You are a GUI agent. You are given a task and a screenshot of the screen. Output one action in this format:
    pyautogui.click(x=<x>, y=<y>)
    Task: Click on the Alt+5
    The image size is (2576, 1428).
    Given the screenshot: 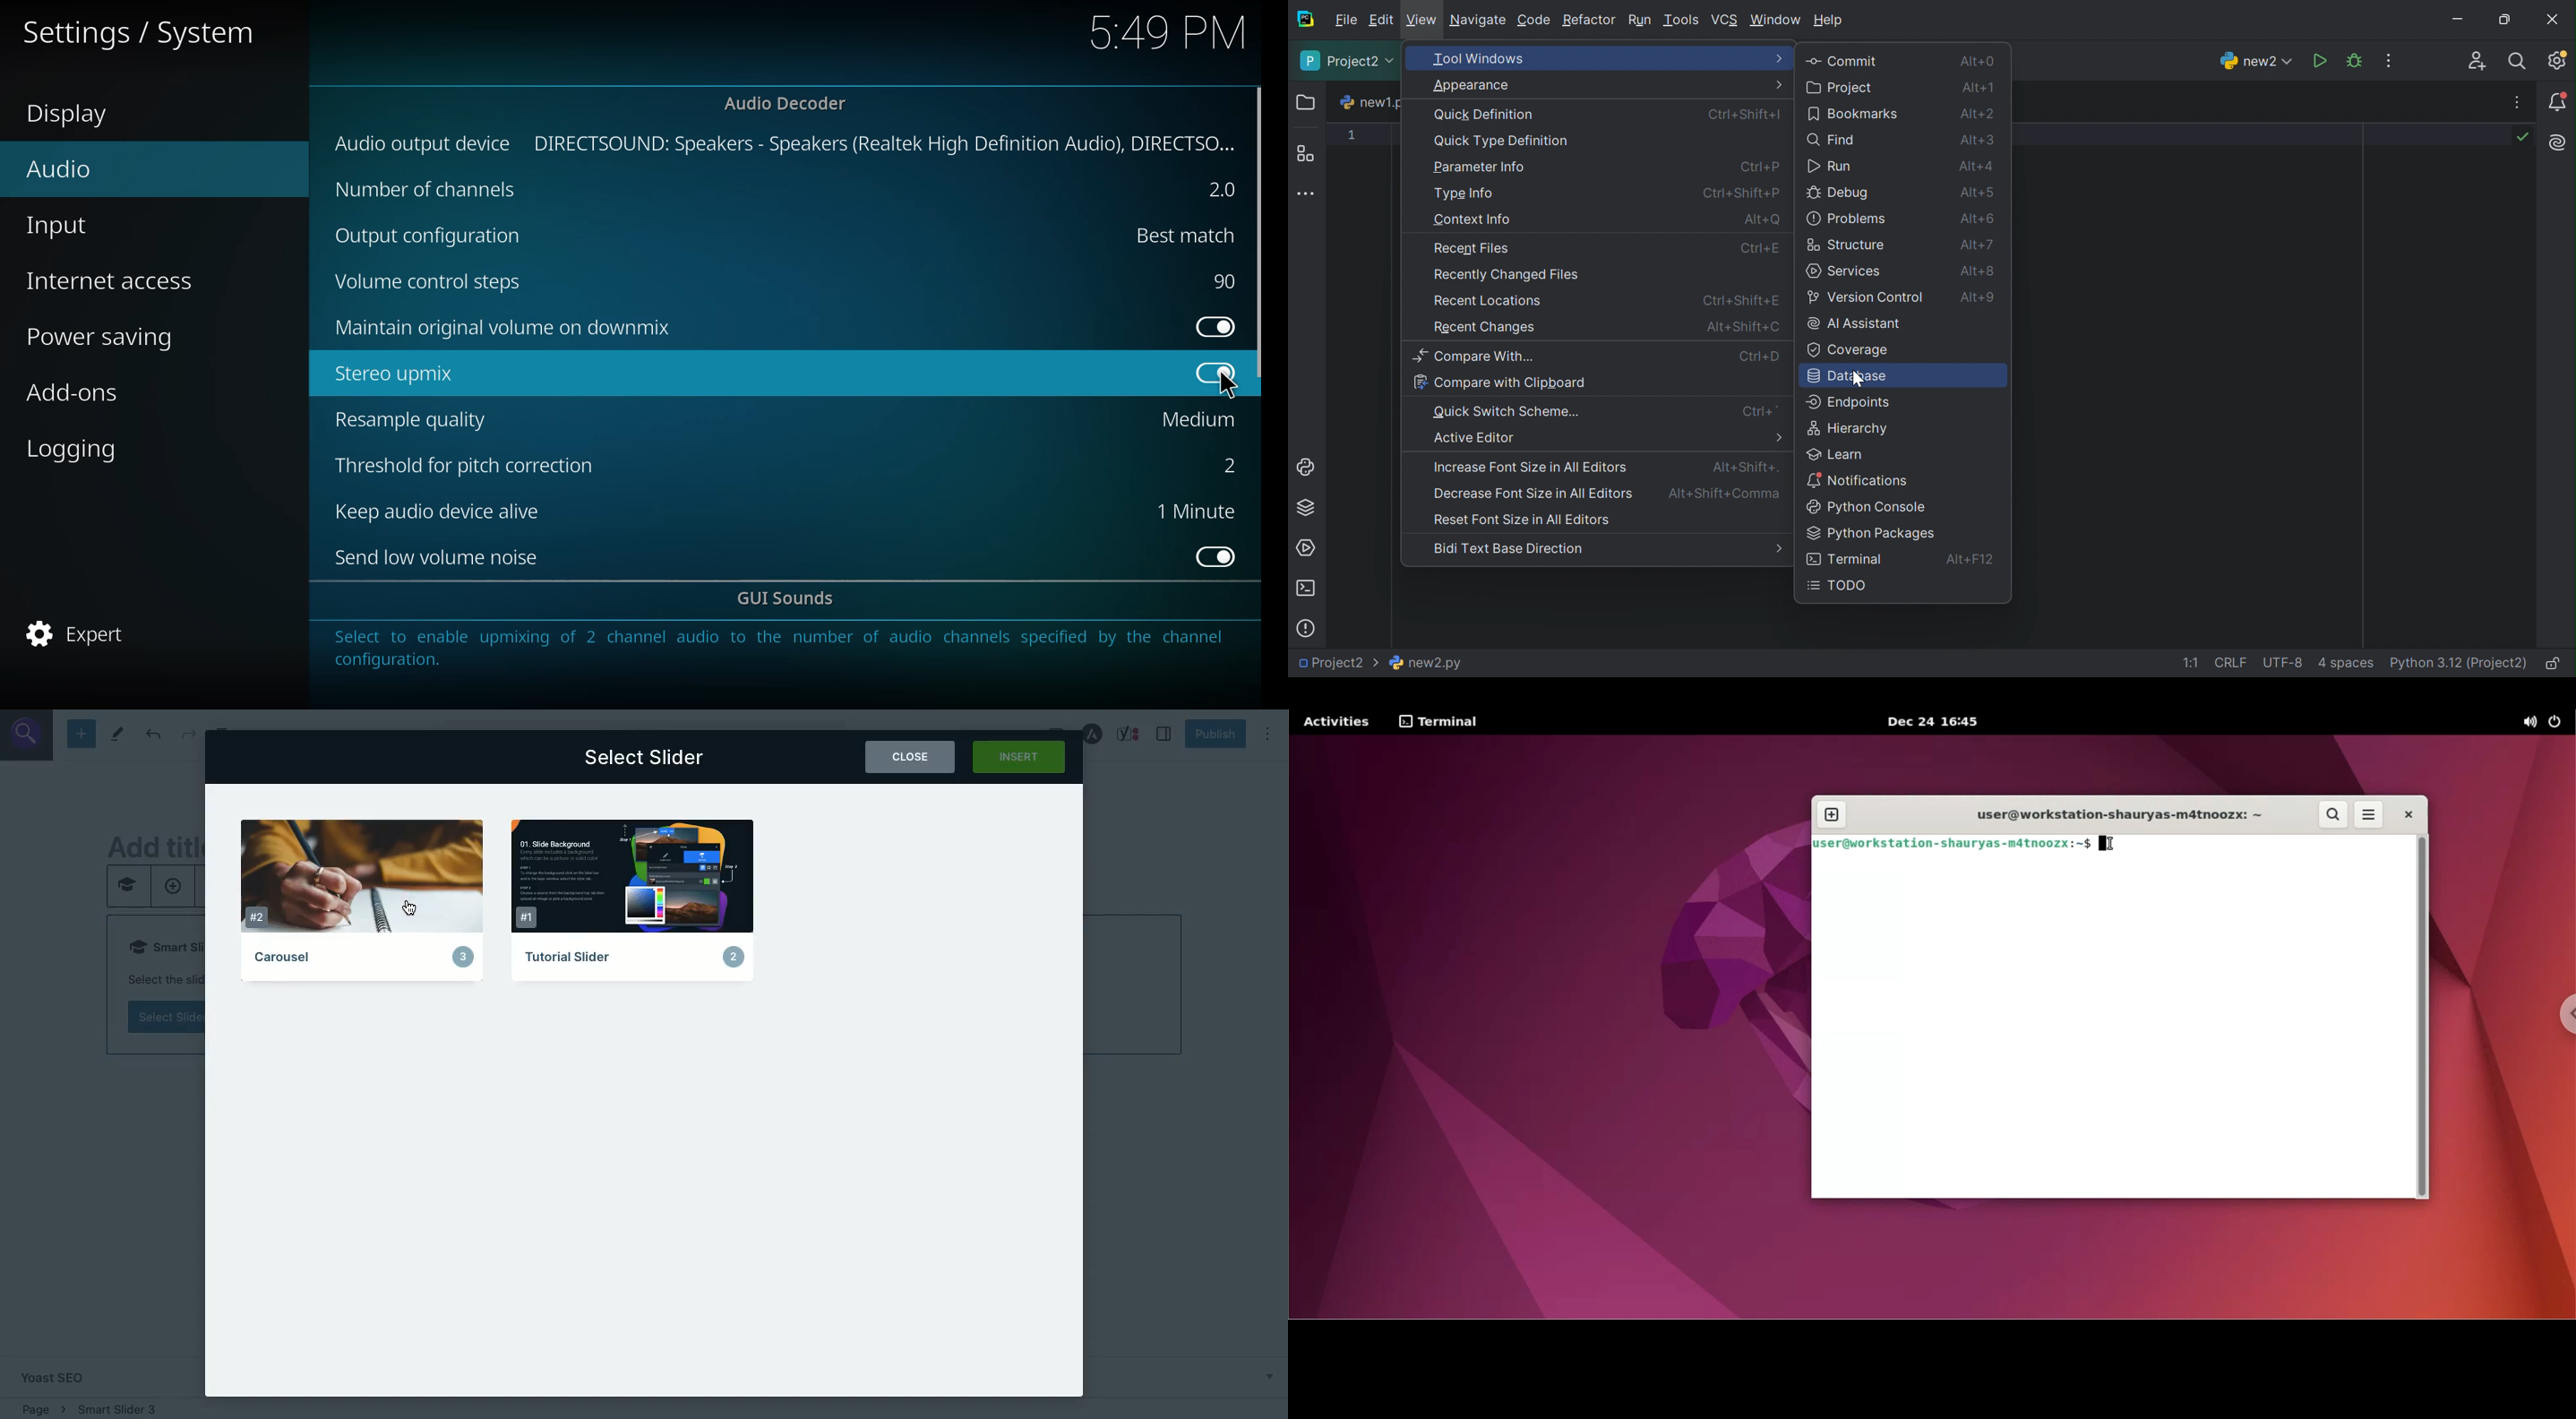 What is the action you would take?
    pyautogui.click(x=1980, y=192)
    